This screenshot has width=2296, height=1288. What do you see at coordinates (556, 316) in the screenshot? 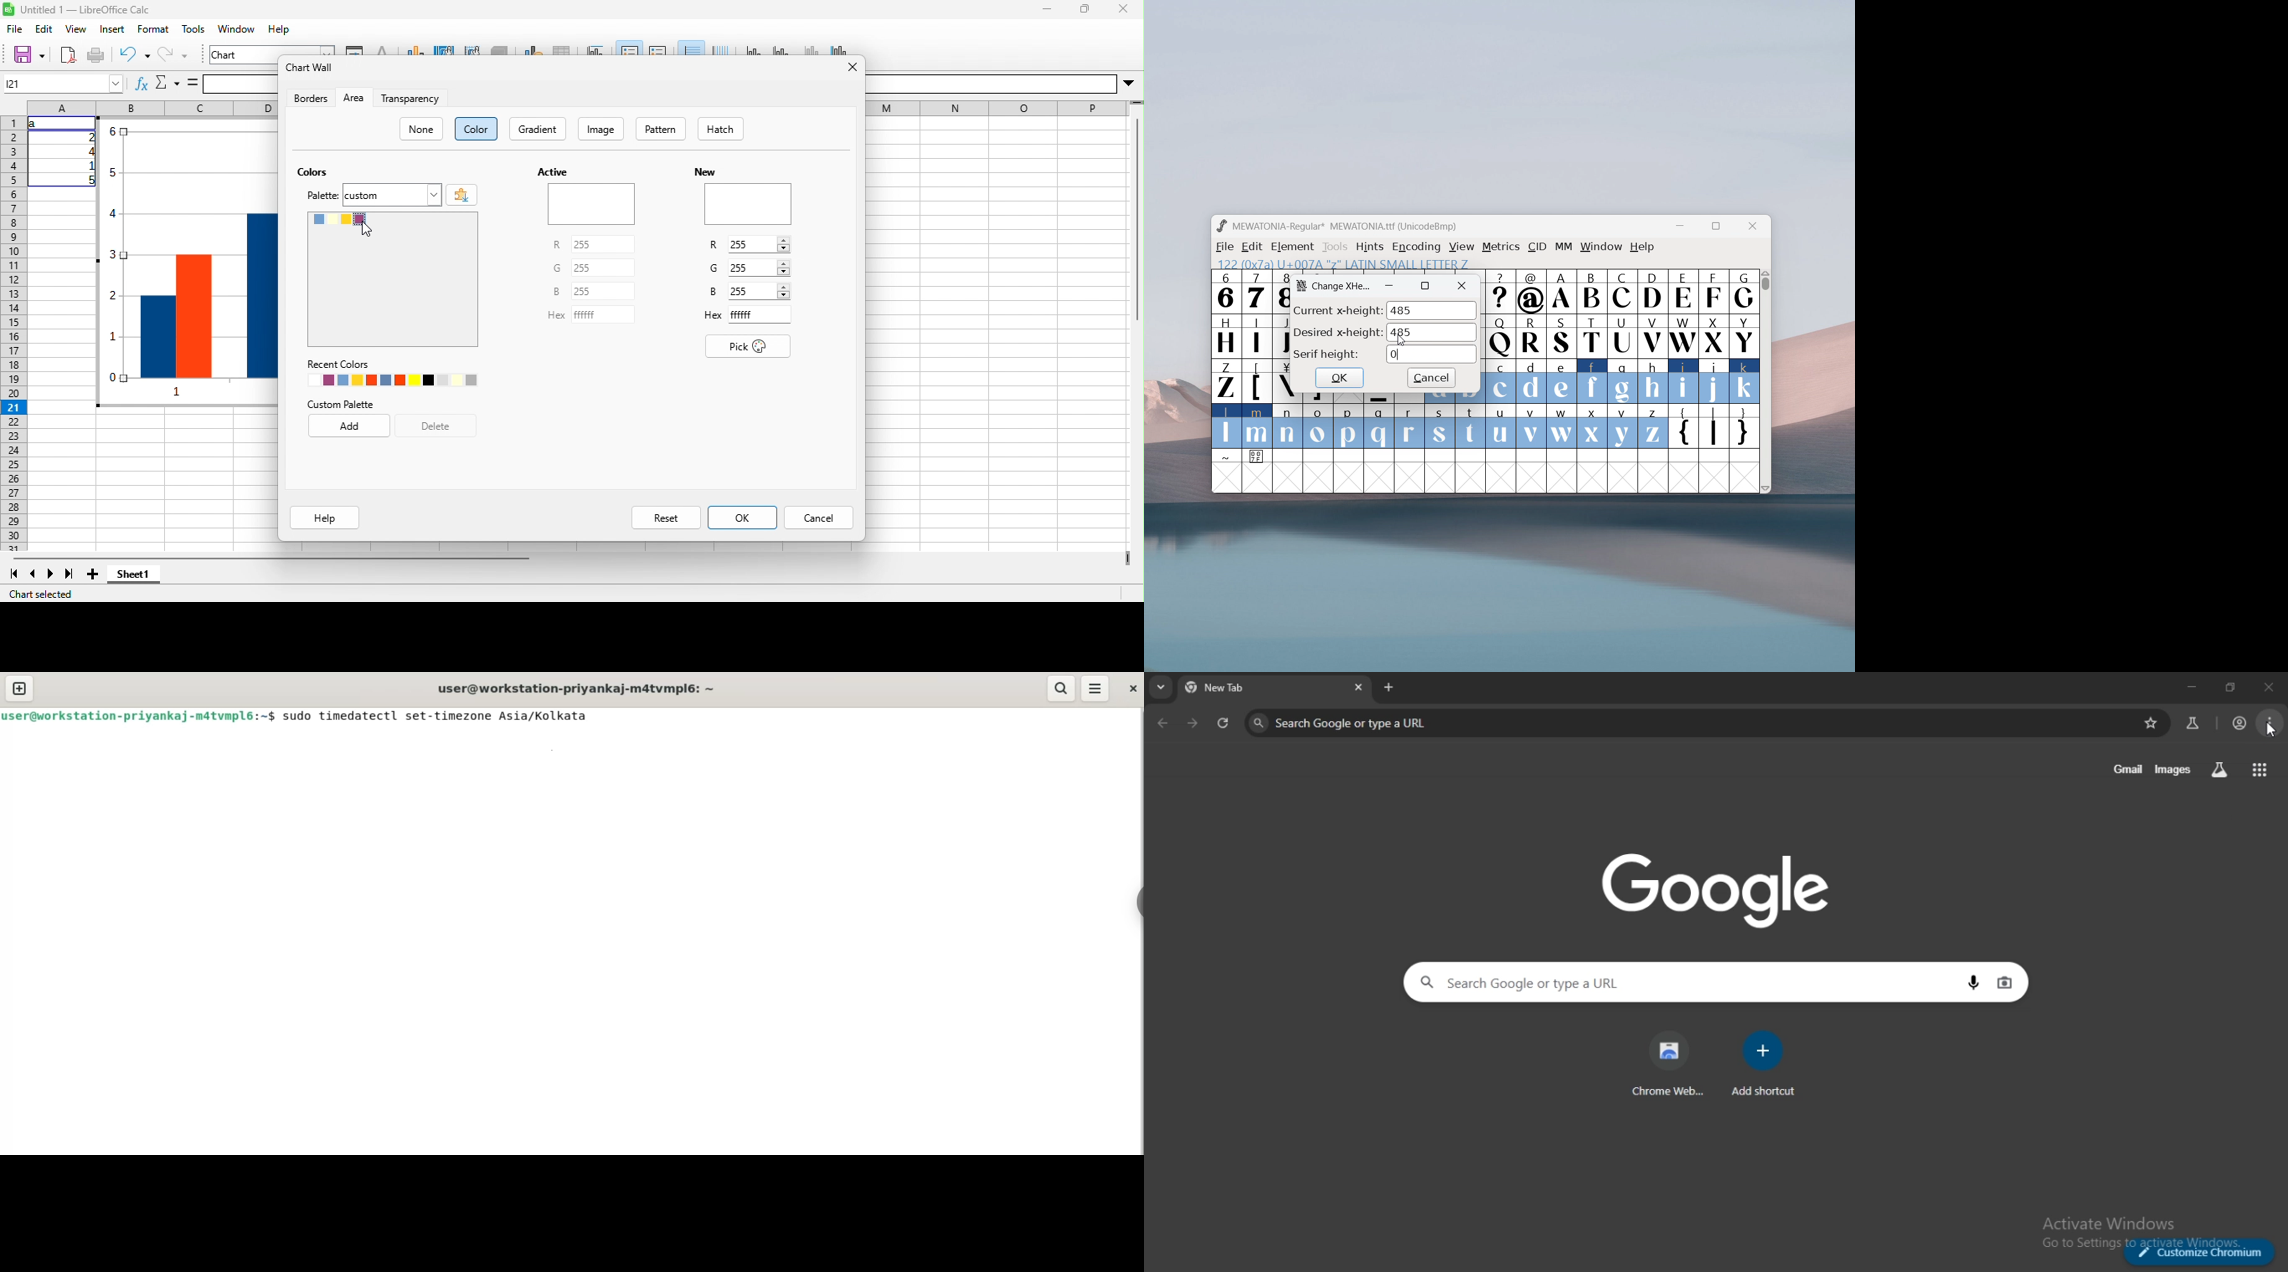
I see `Hex` at bounding box center [556, 316].